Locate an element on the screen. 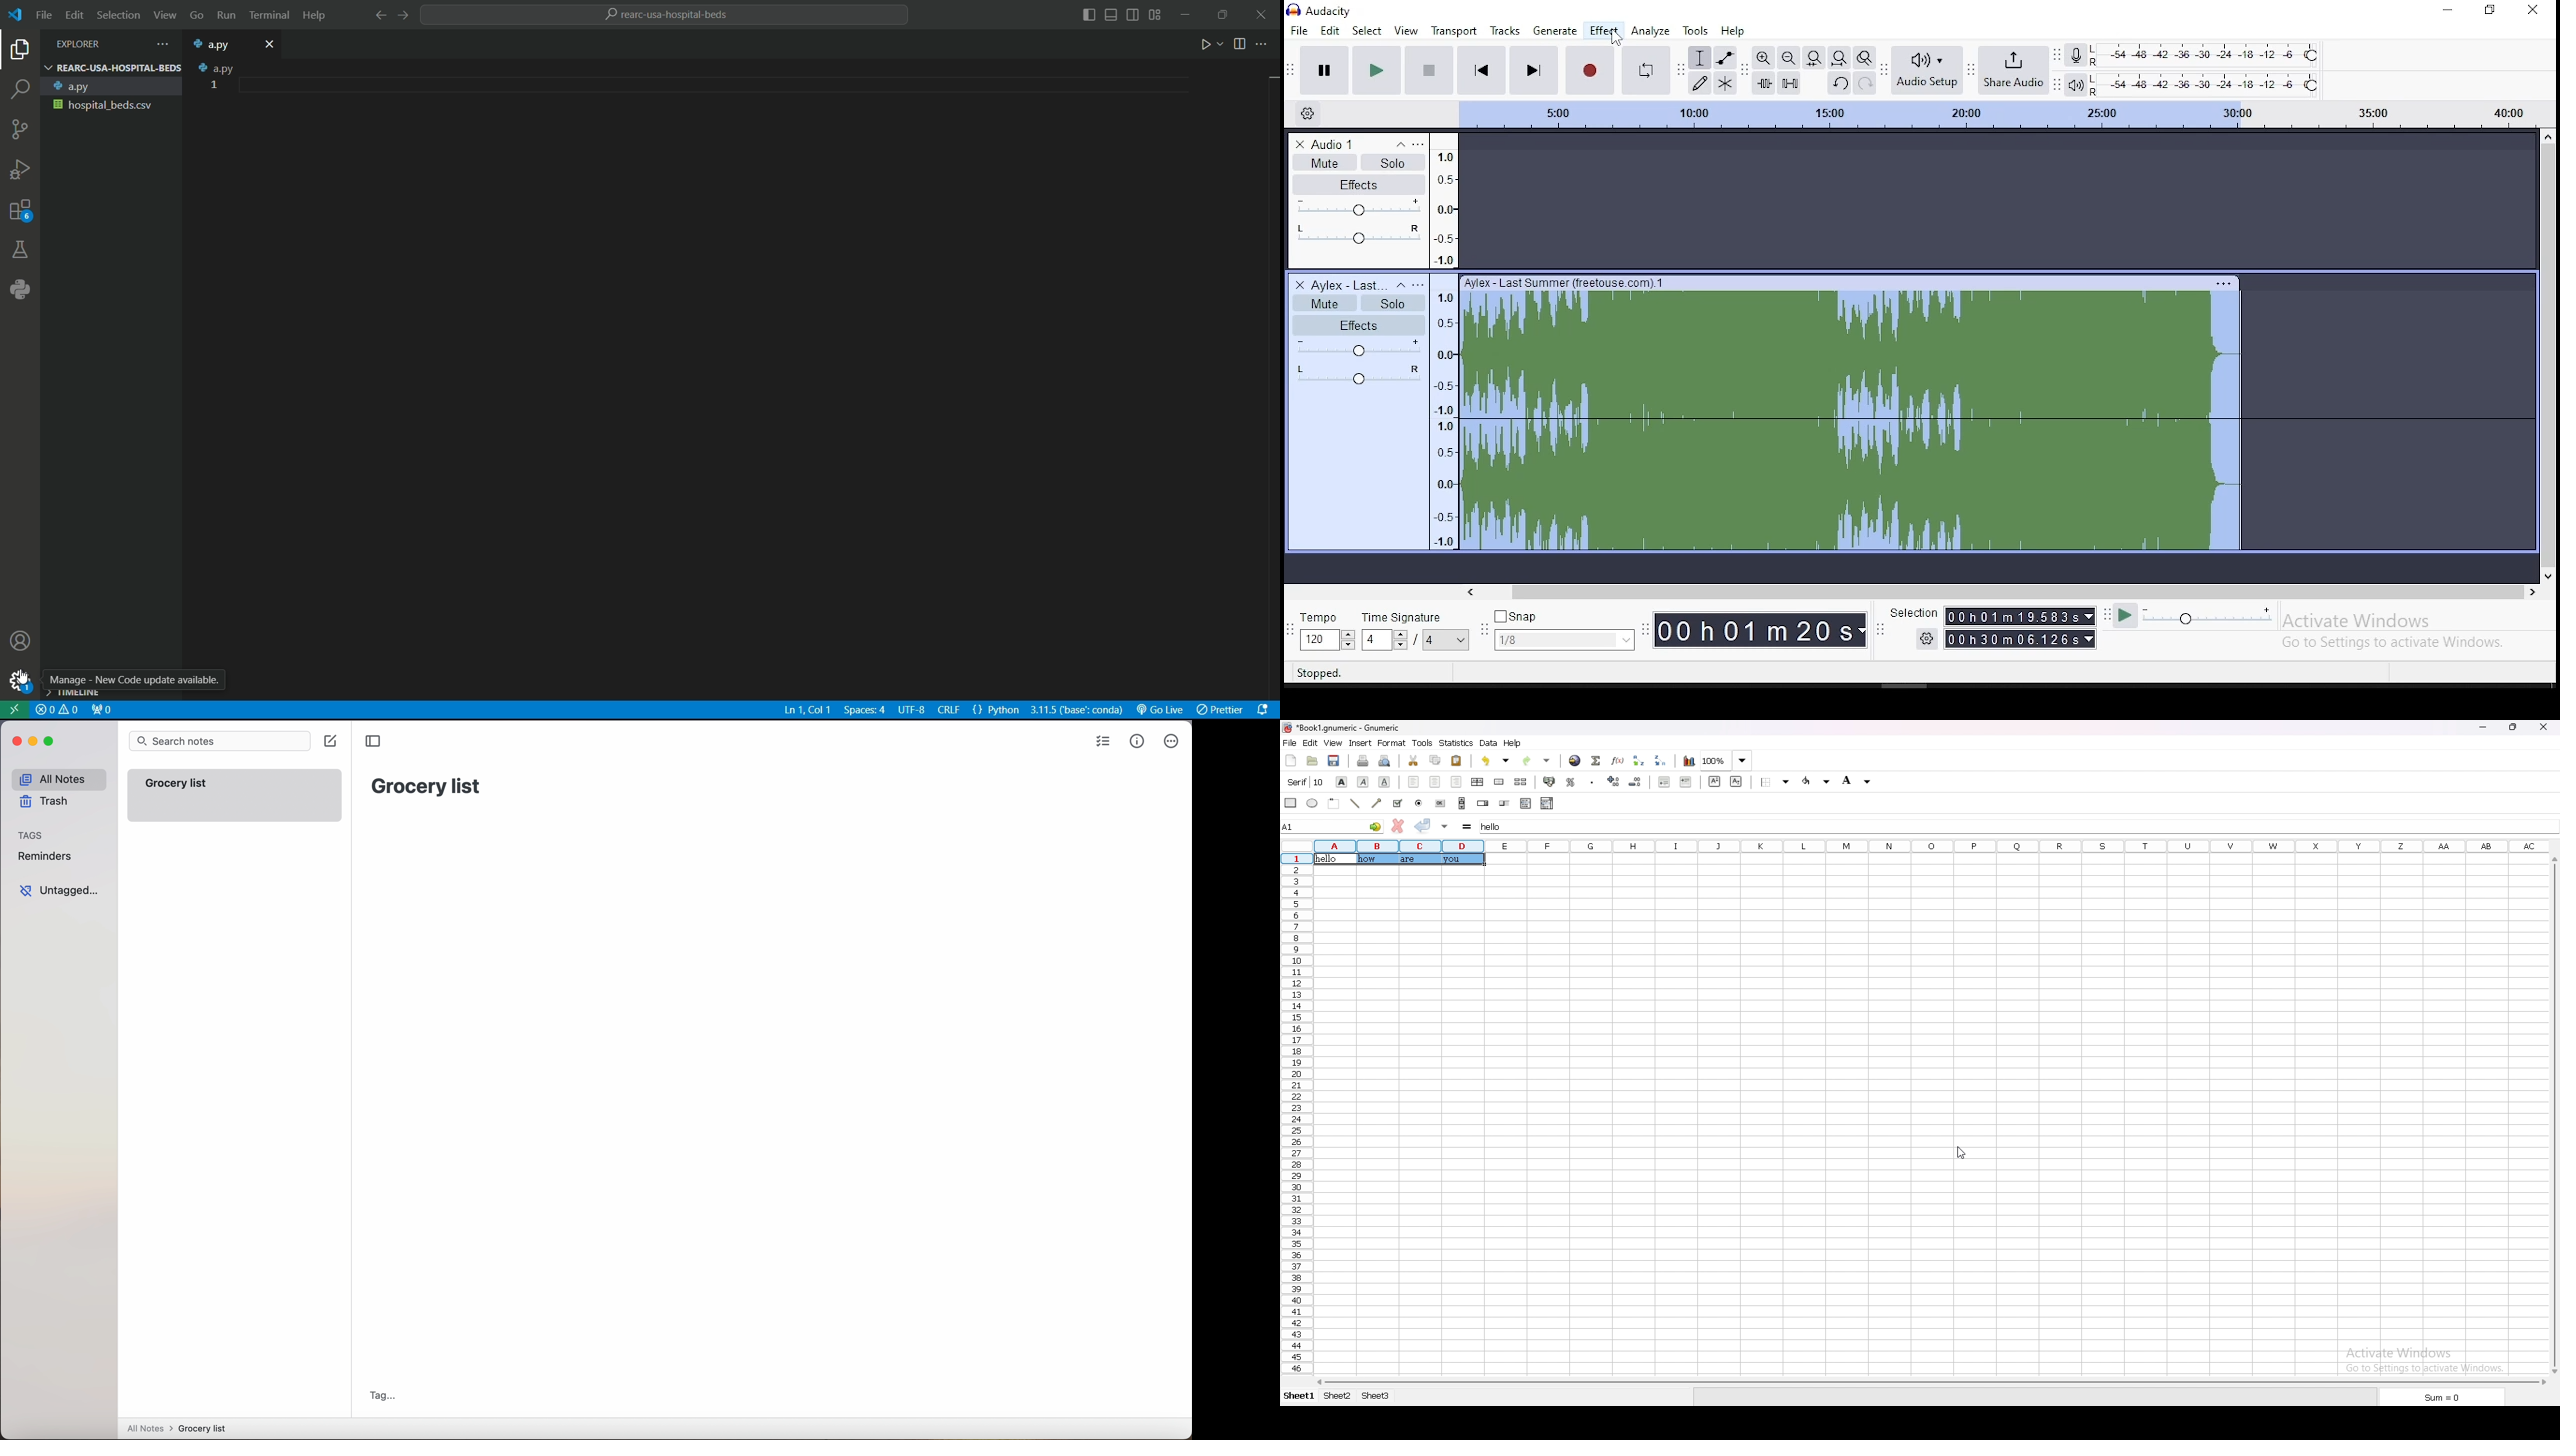 Image resolution: width=2576 pixels, height=1456 pixels. silence selected audio is located at coordinates (1790, 83).